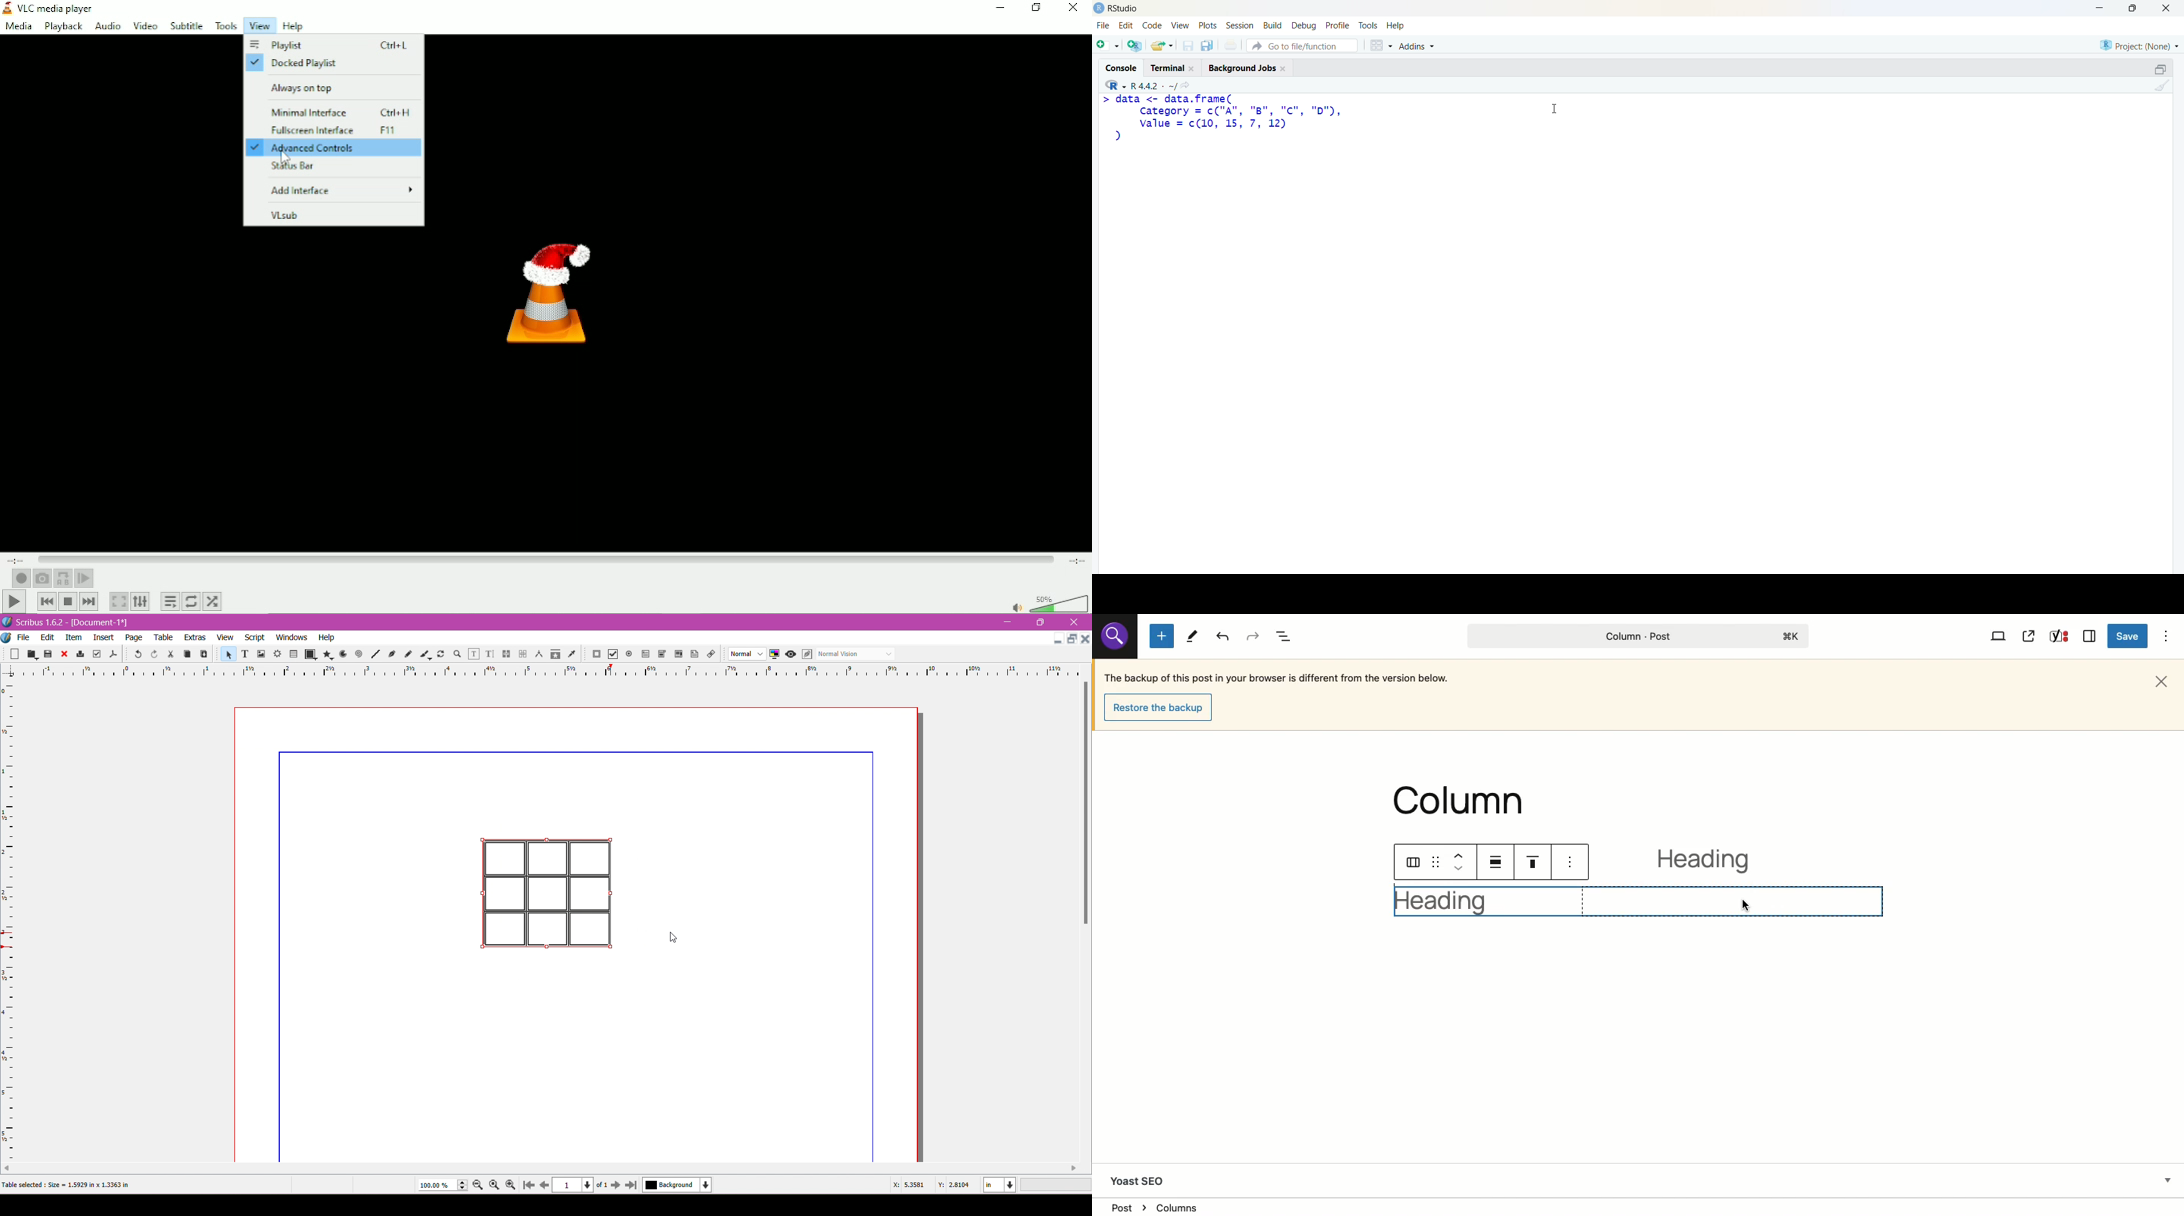 The width and height of the screenshot is (2184, 1232). What do you see at coordinates (391, 653) in the screenshot?
I see `Bezier Curve` at bounding box center [391, 653].